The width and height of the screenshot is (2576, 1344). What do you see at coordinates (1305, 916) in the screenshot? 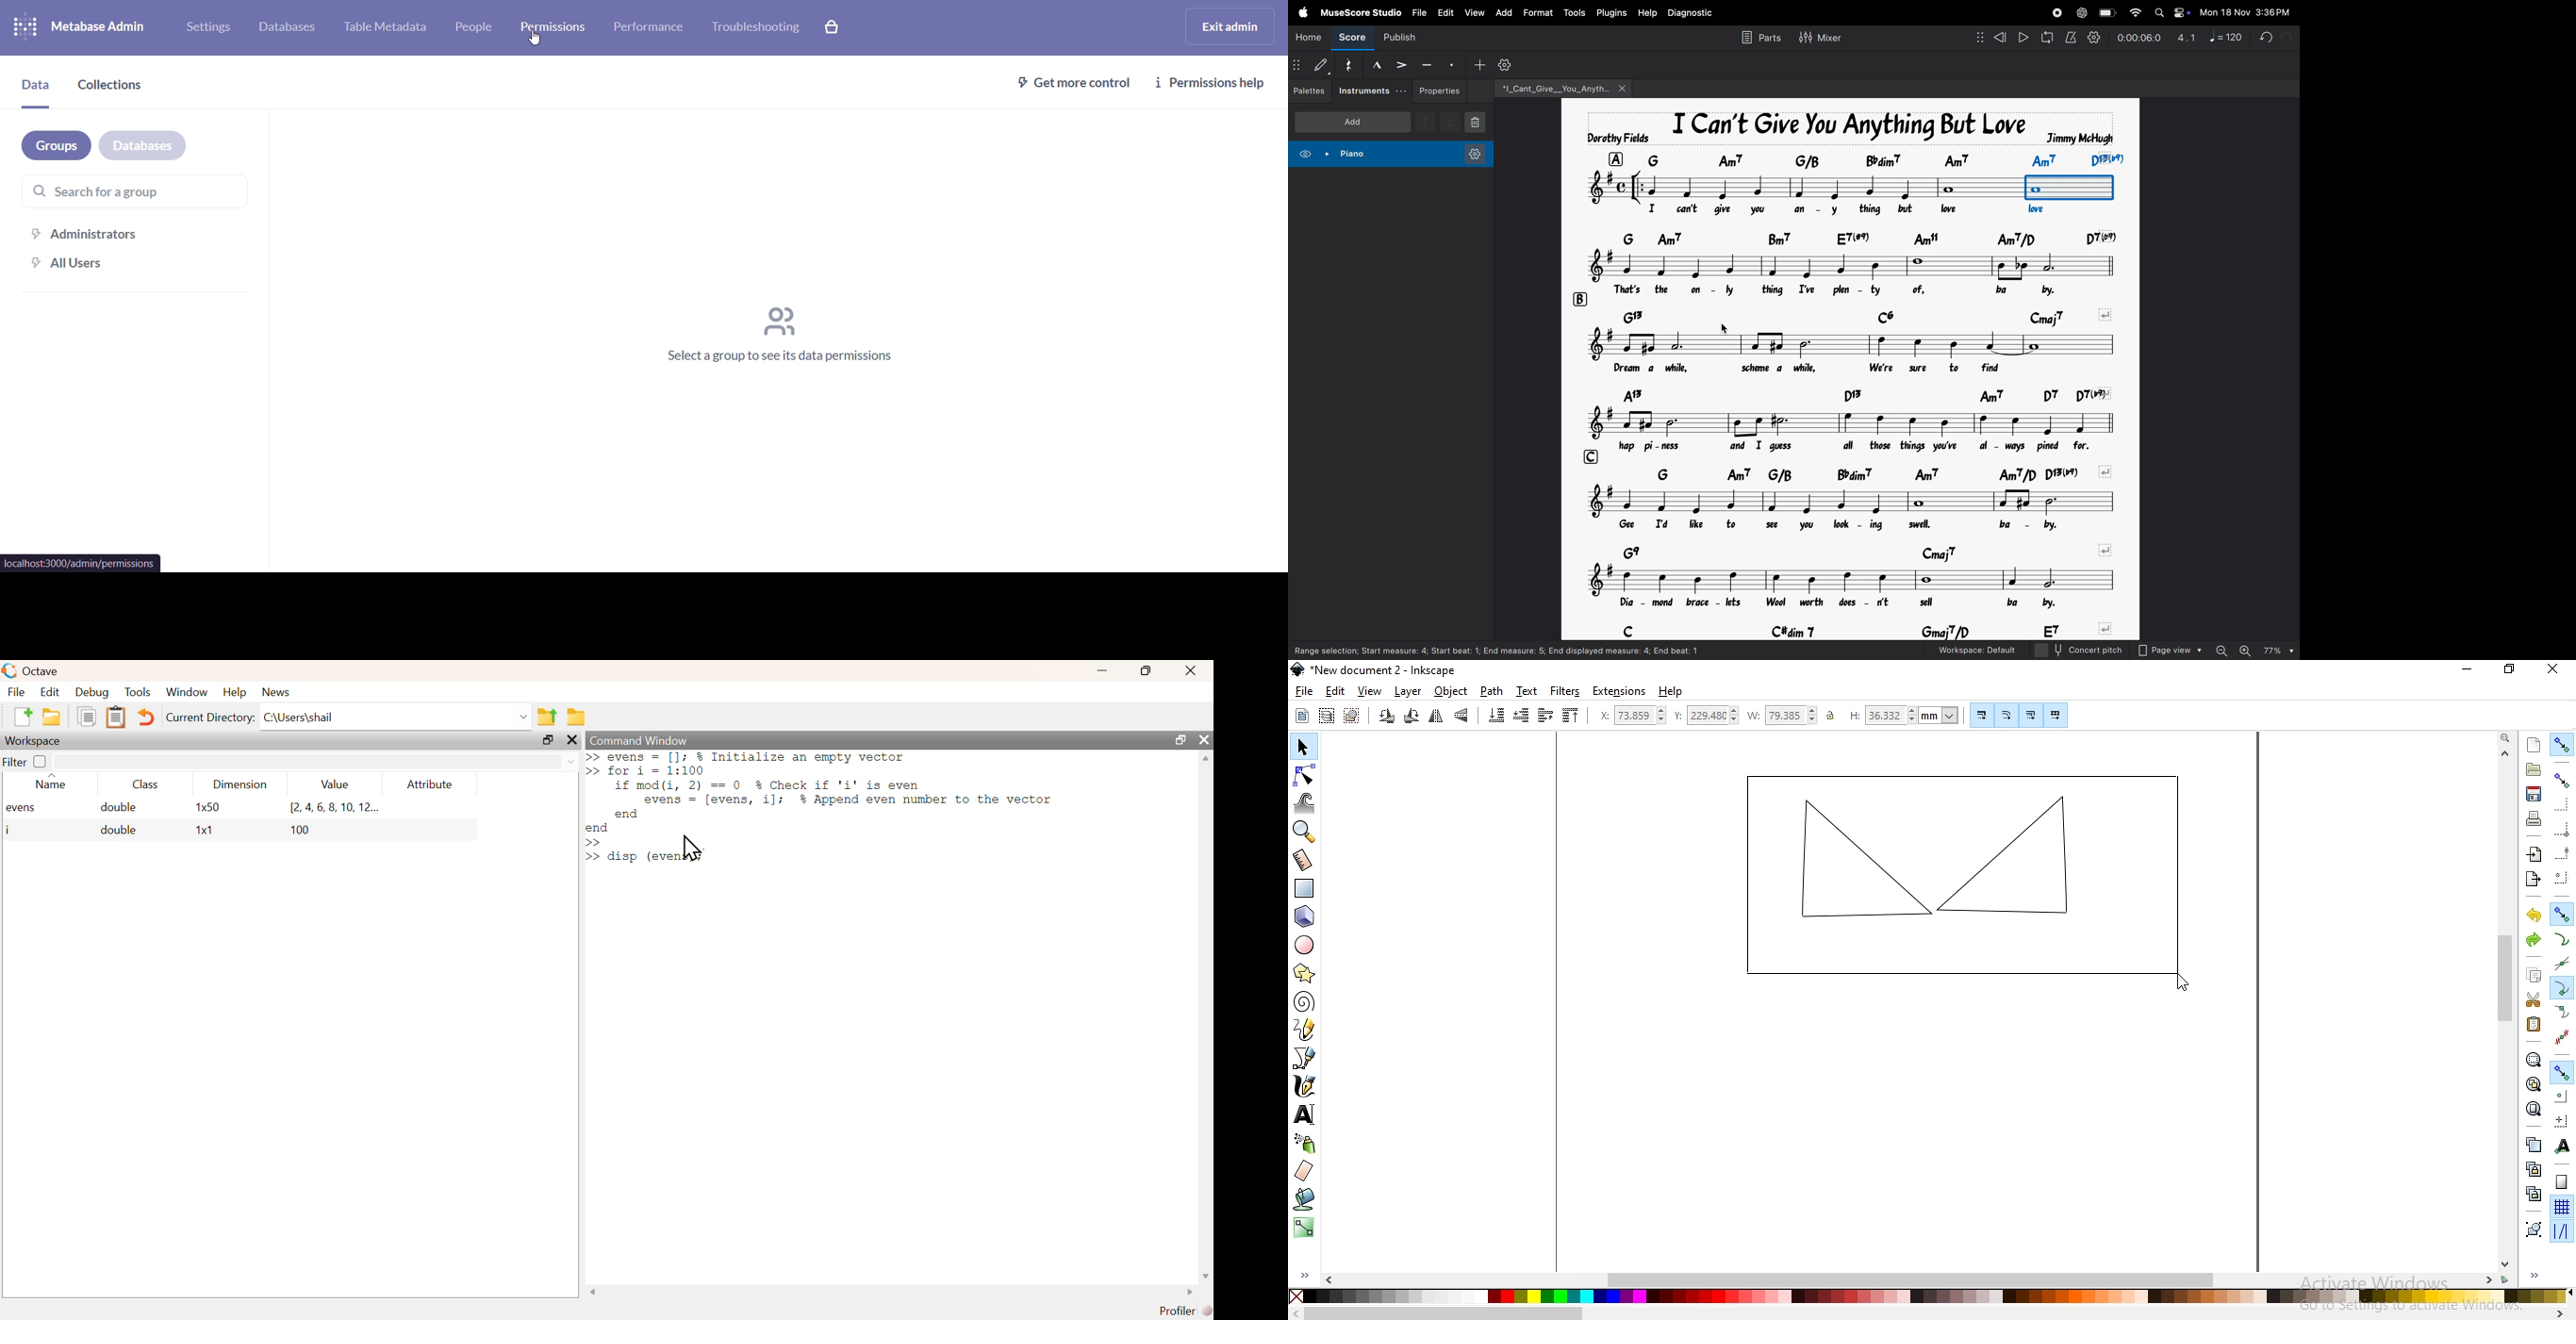
I see `create 3d object` at bounding box center [1305, 916].